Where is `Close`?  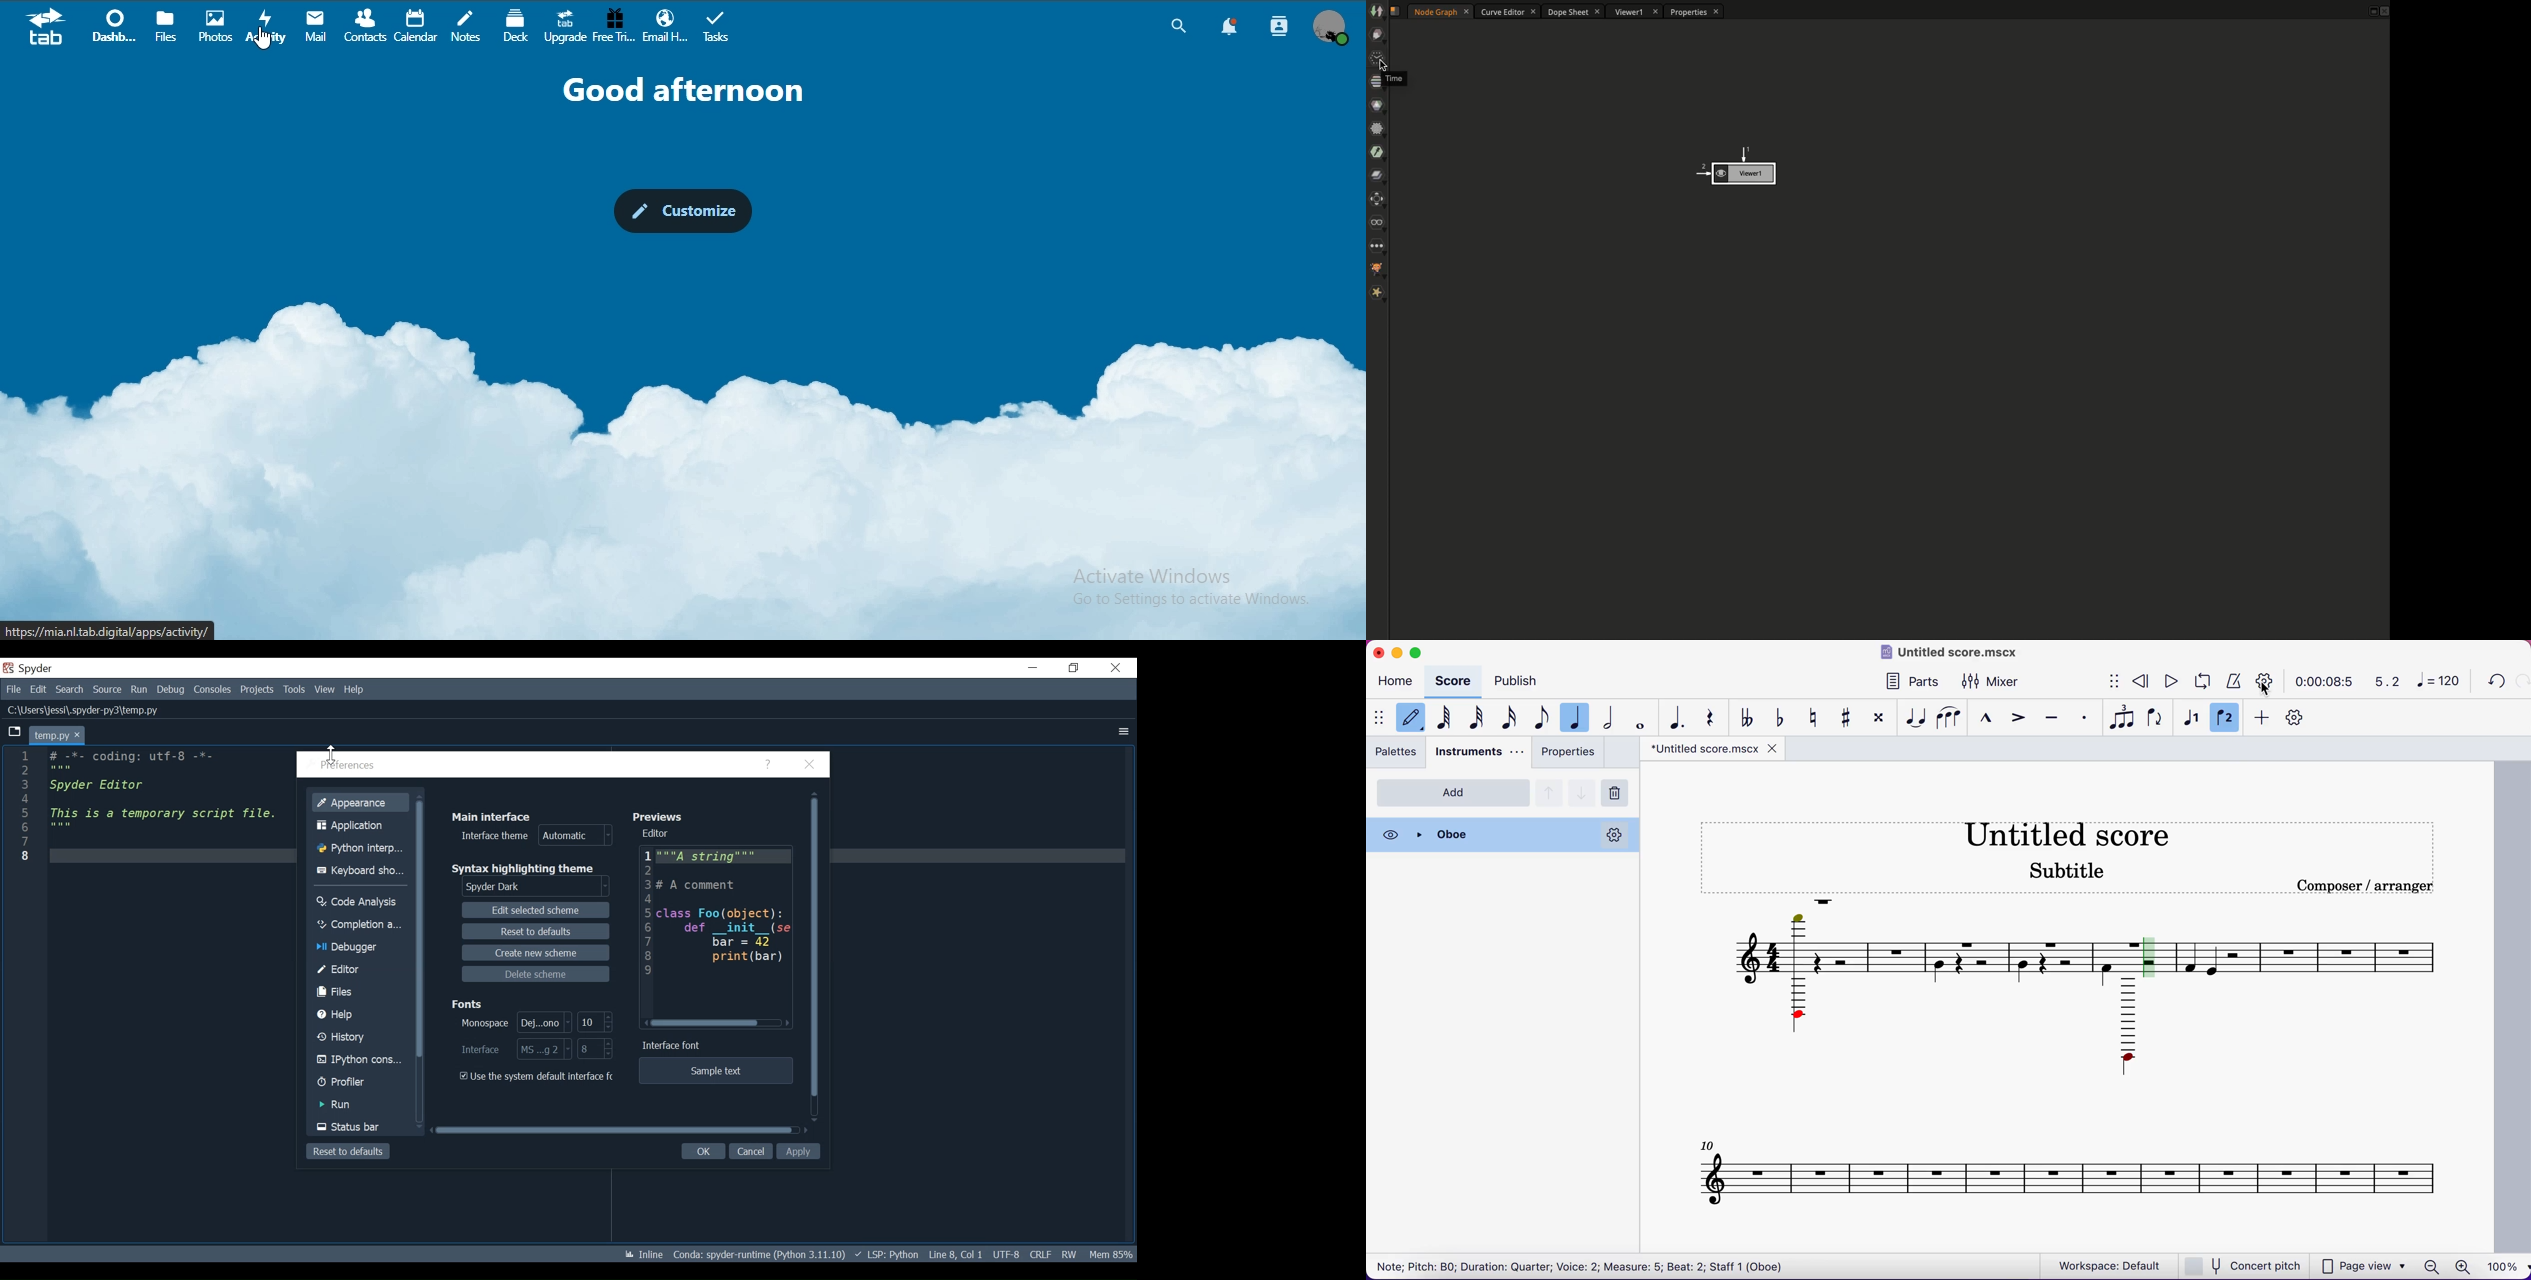 Close is located at coordinates (812, 765).